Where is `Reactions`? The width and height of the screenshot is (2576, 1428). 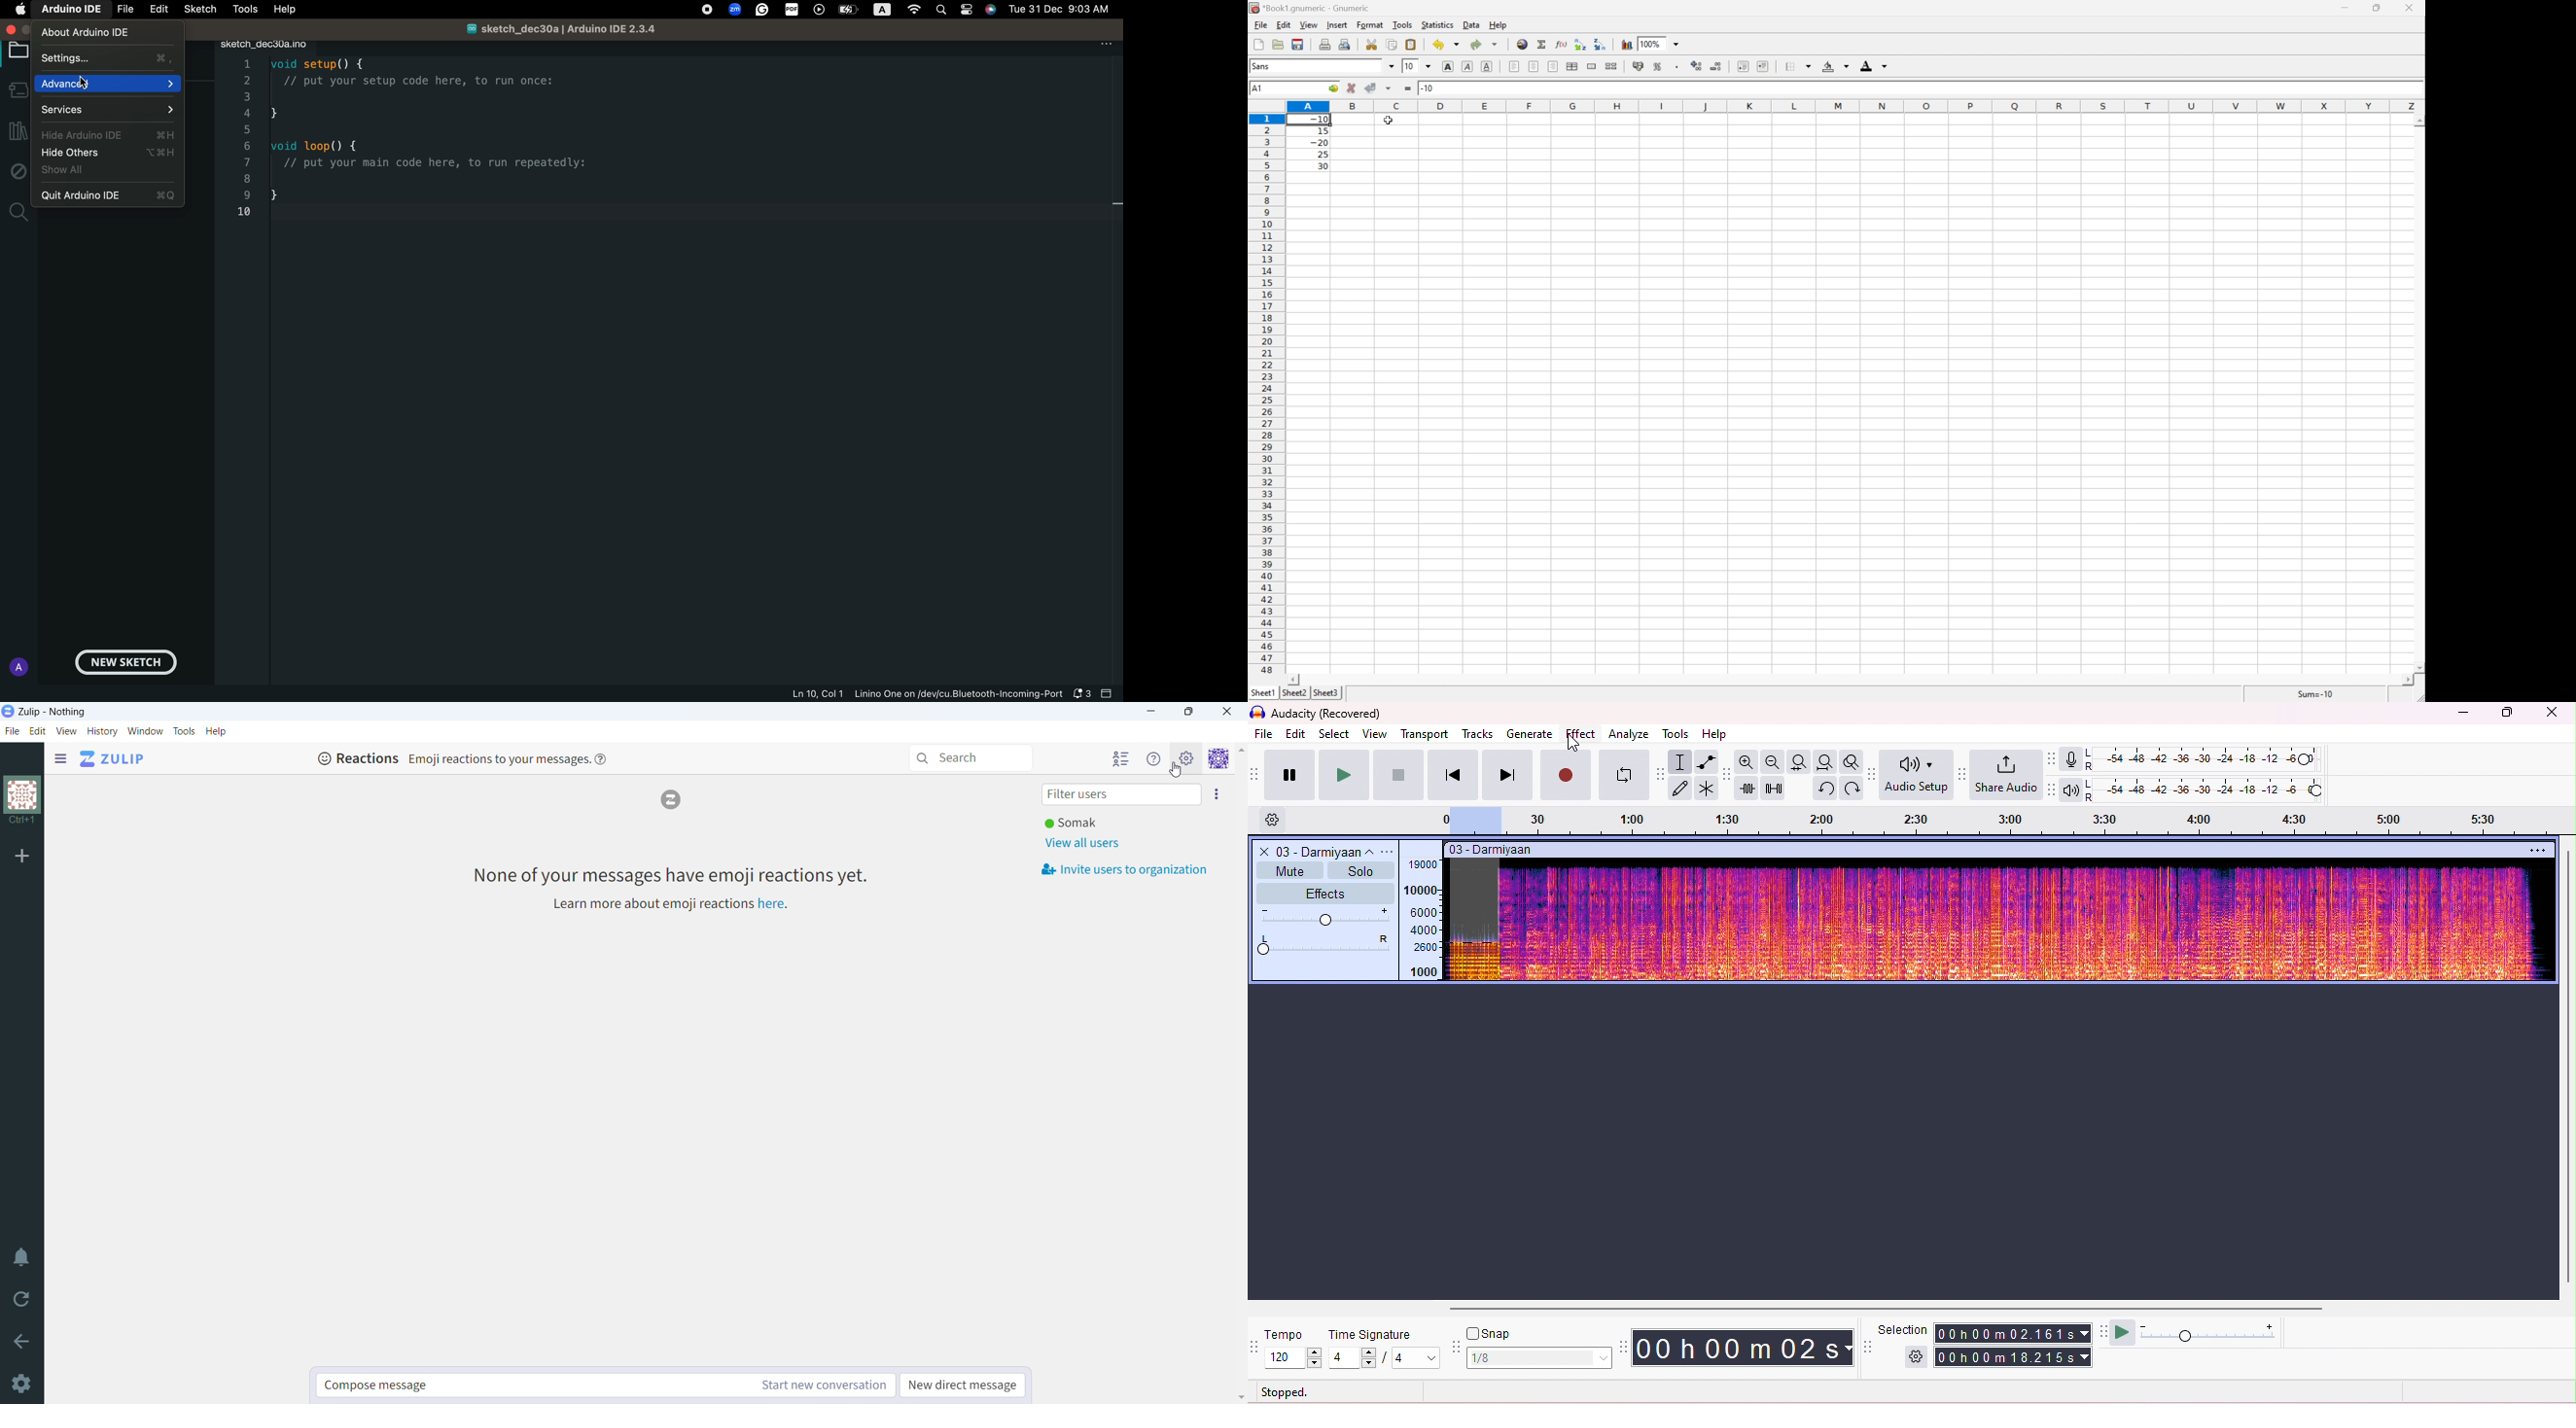
Reactions is located at coordinates (358, 758).